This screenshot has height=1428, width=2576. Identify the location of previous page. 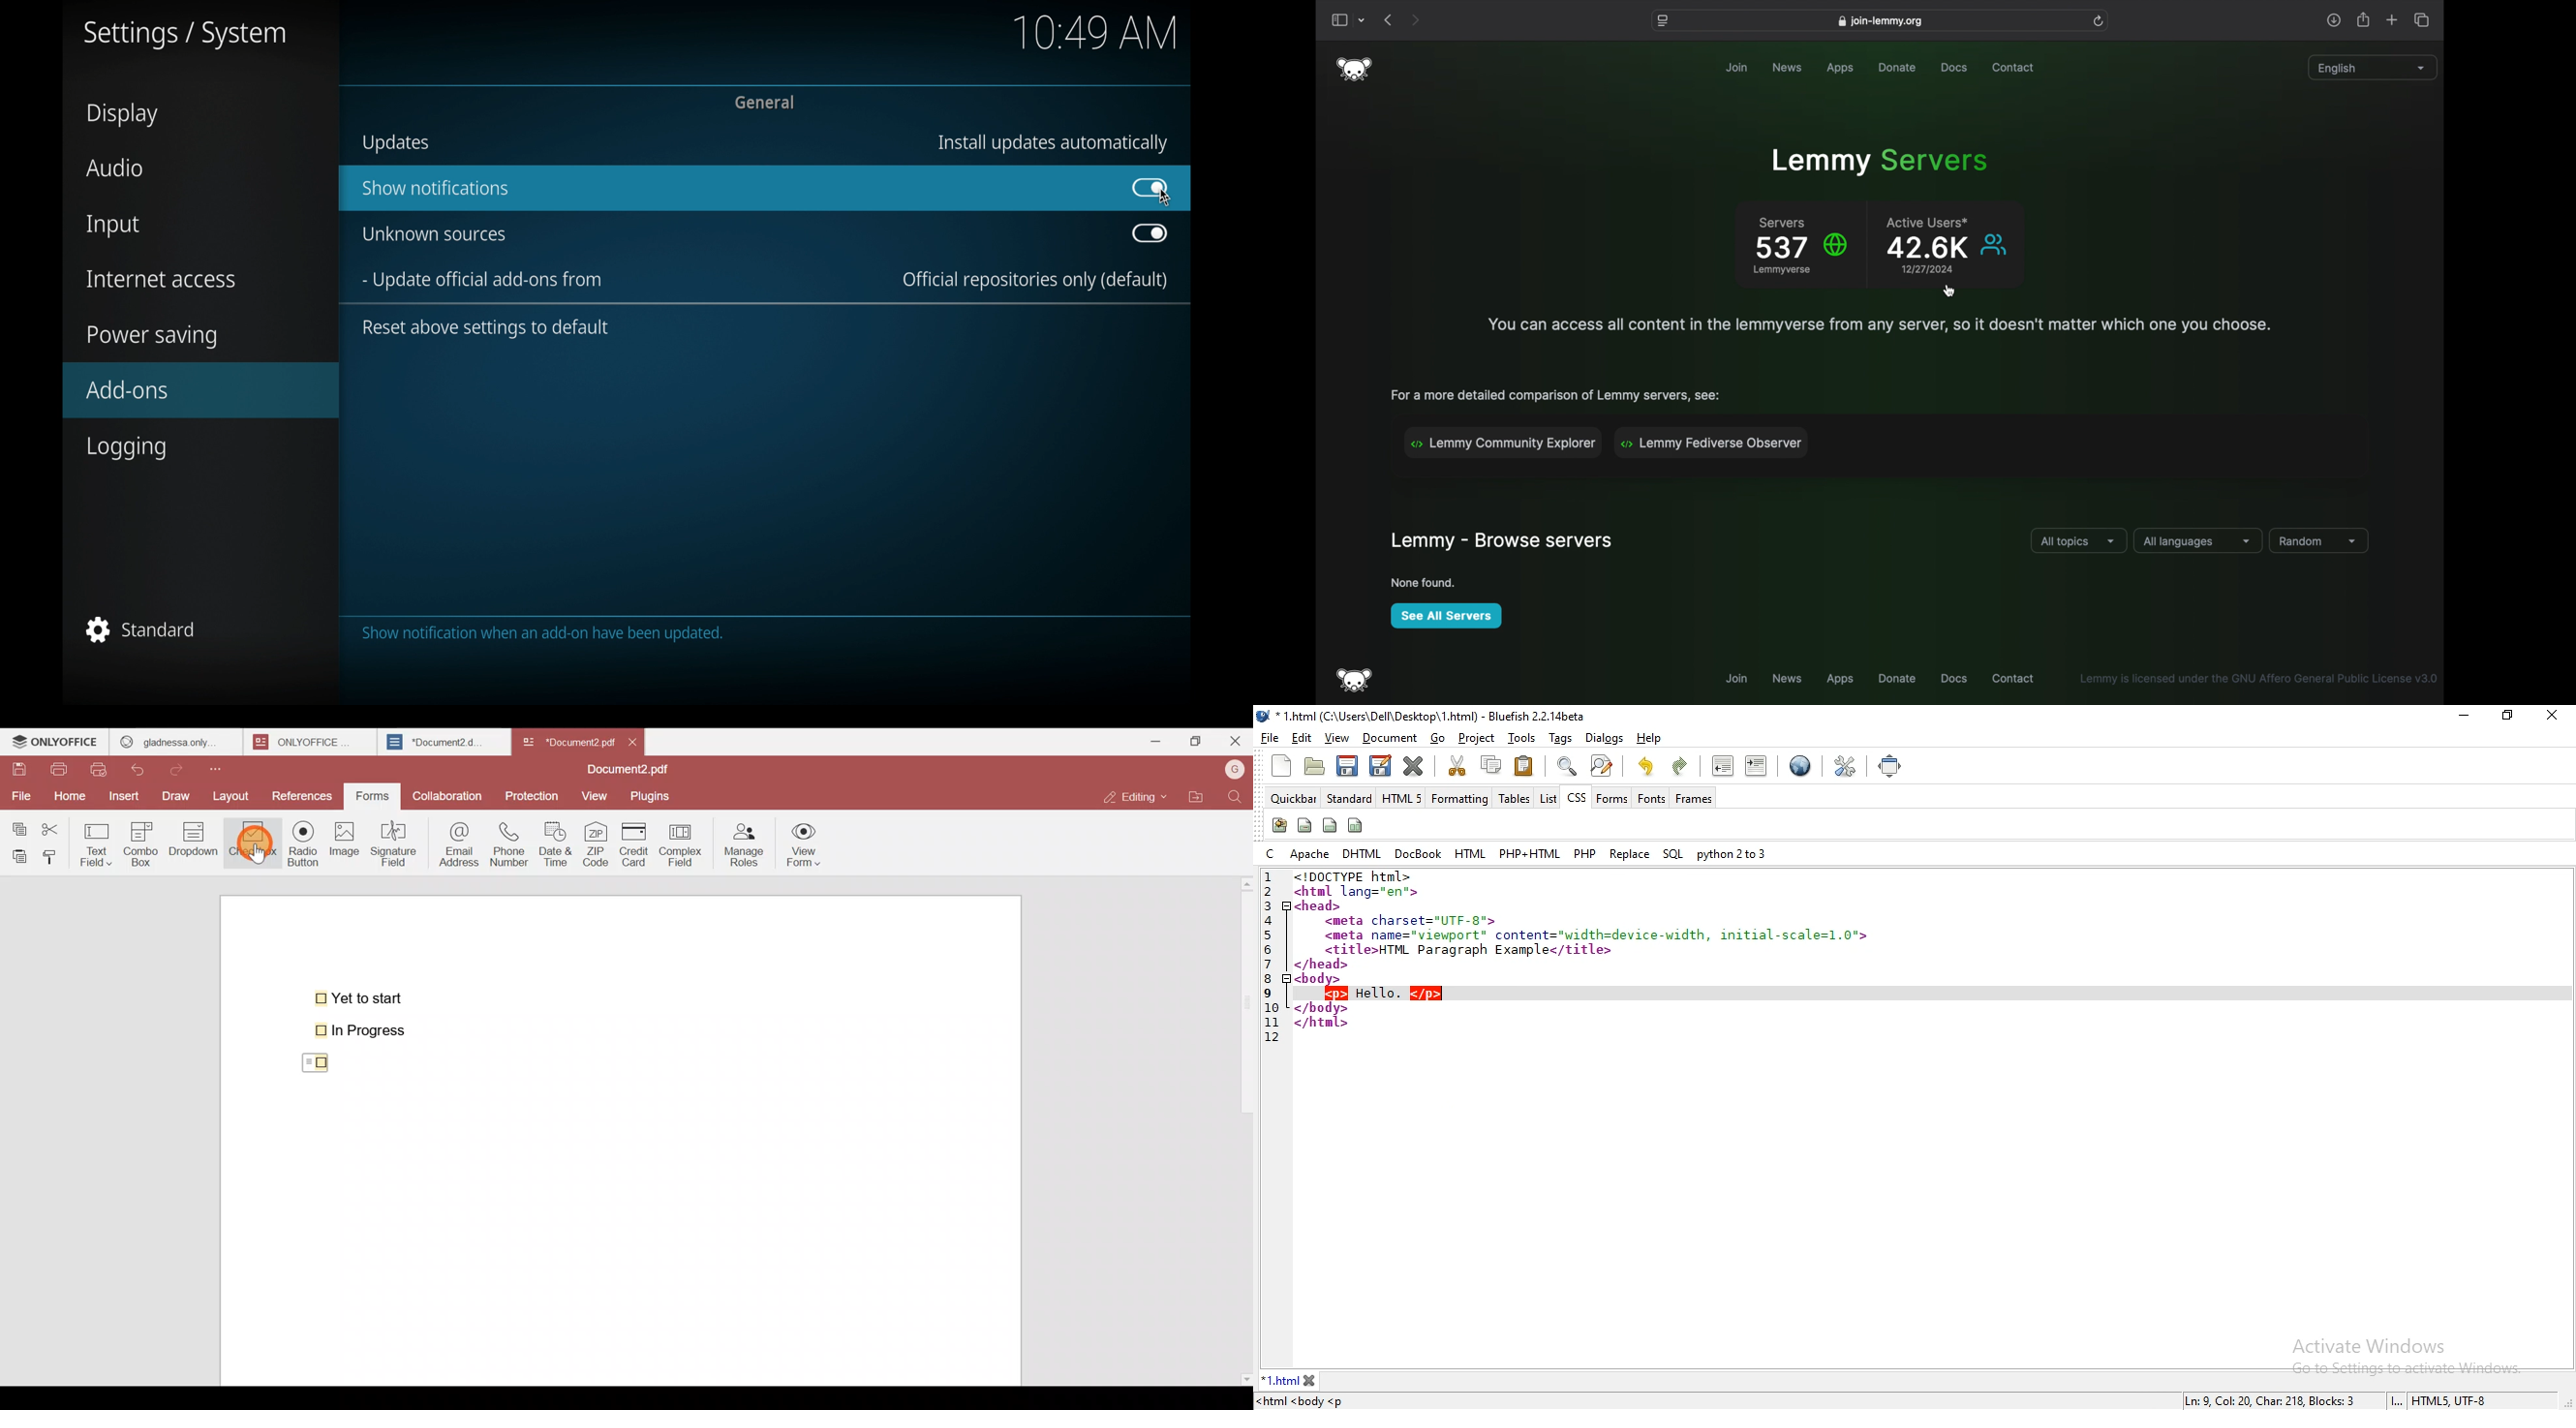
(1388, 20).